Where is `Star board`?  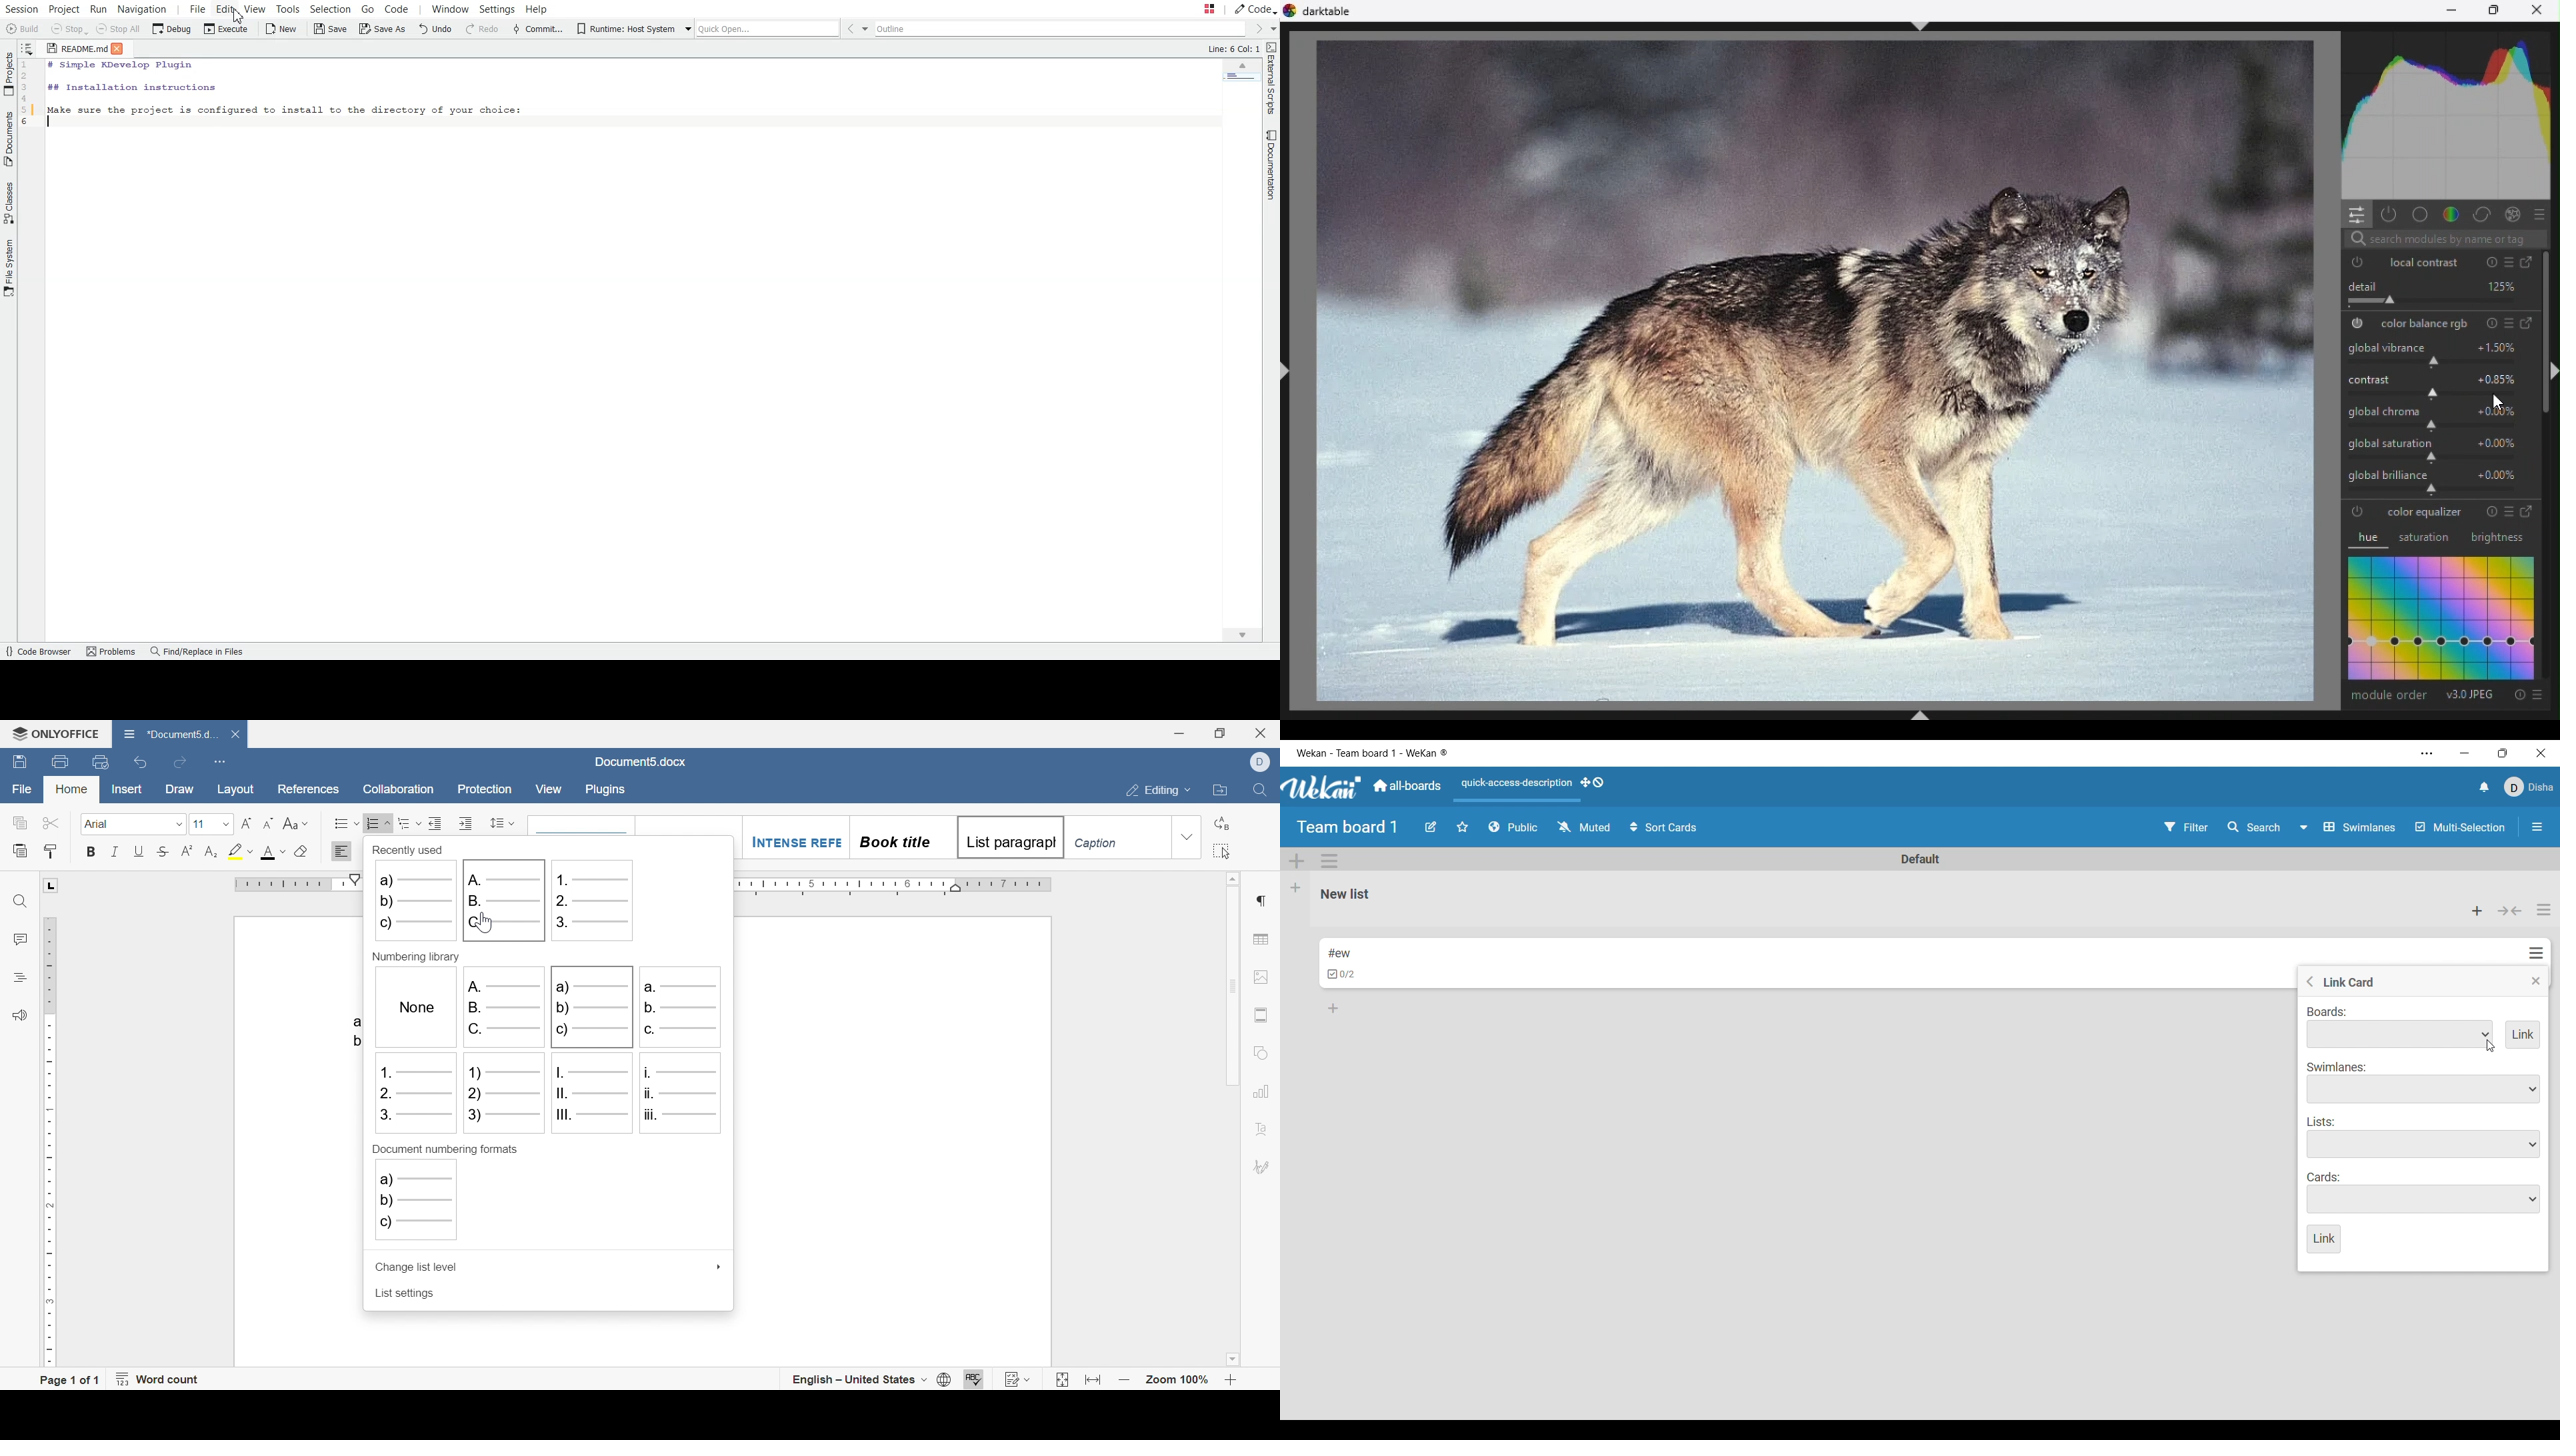
Star board is located at coordinates (1463, 827).